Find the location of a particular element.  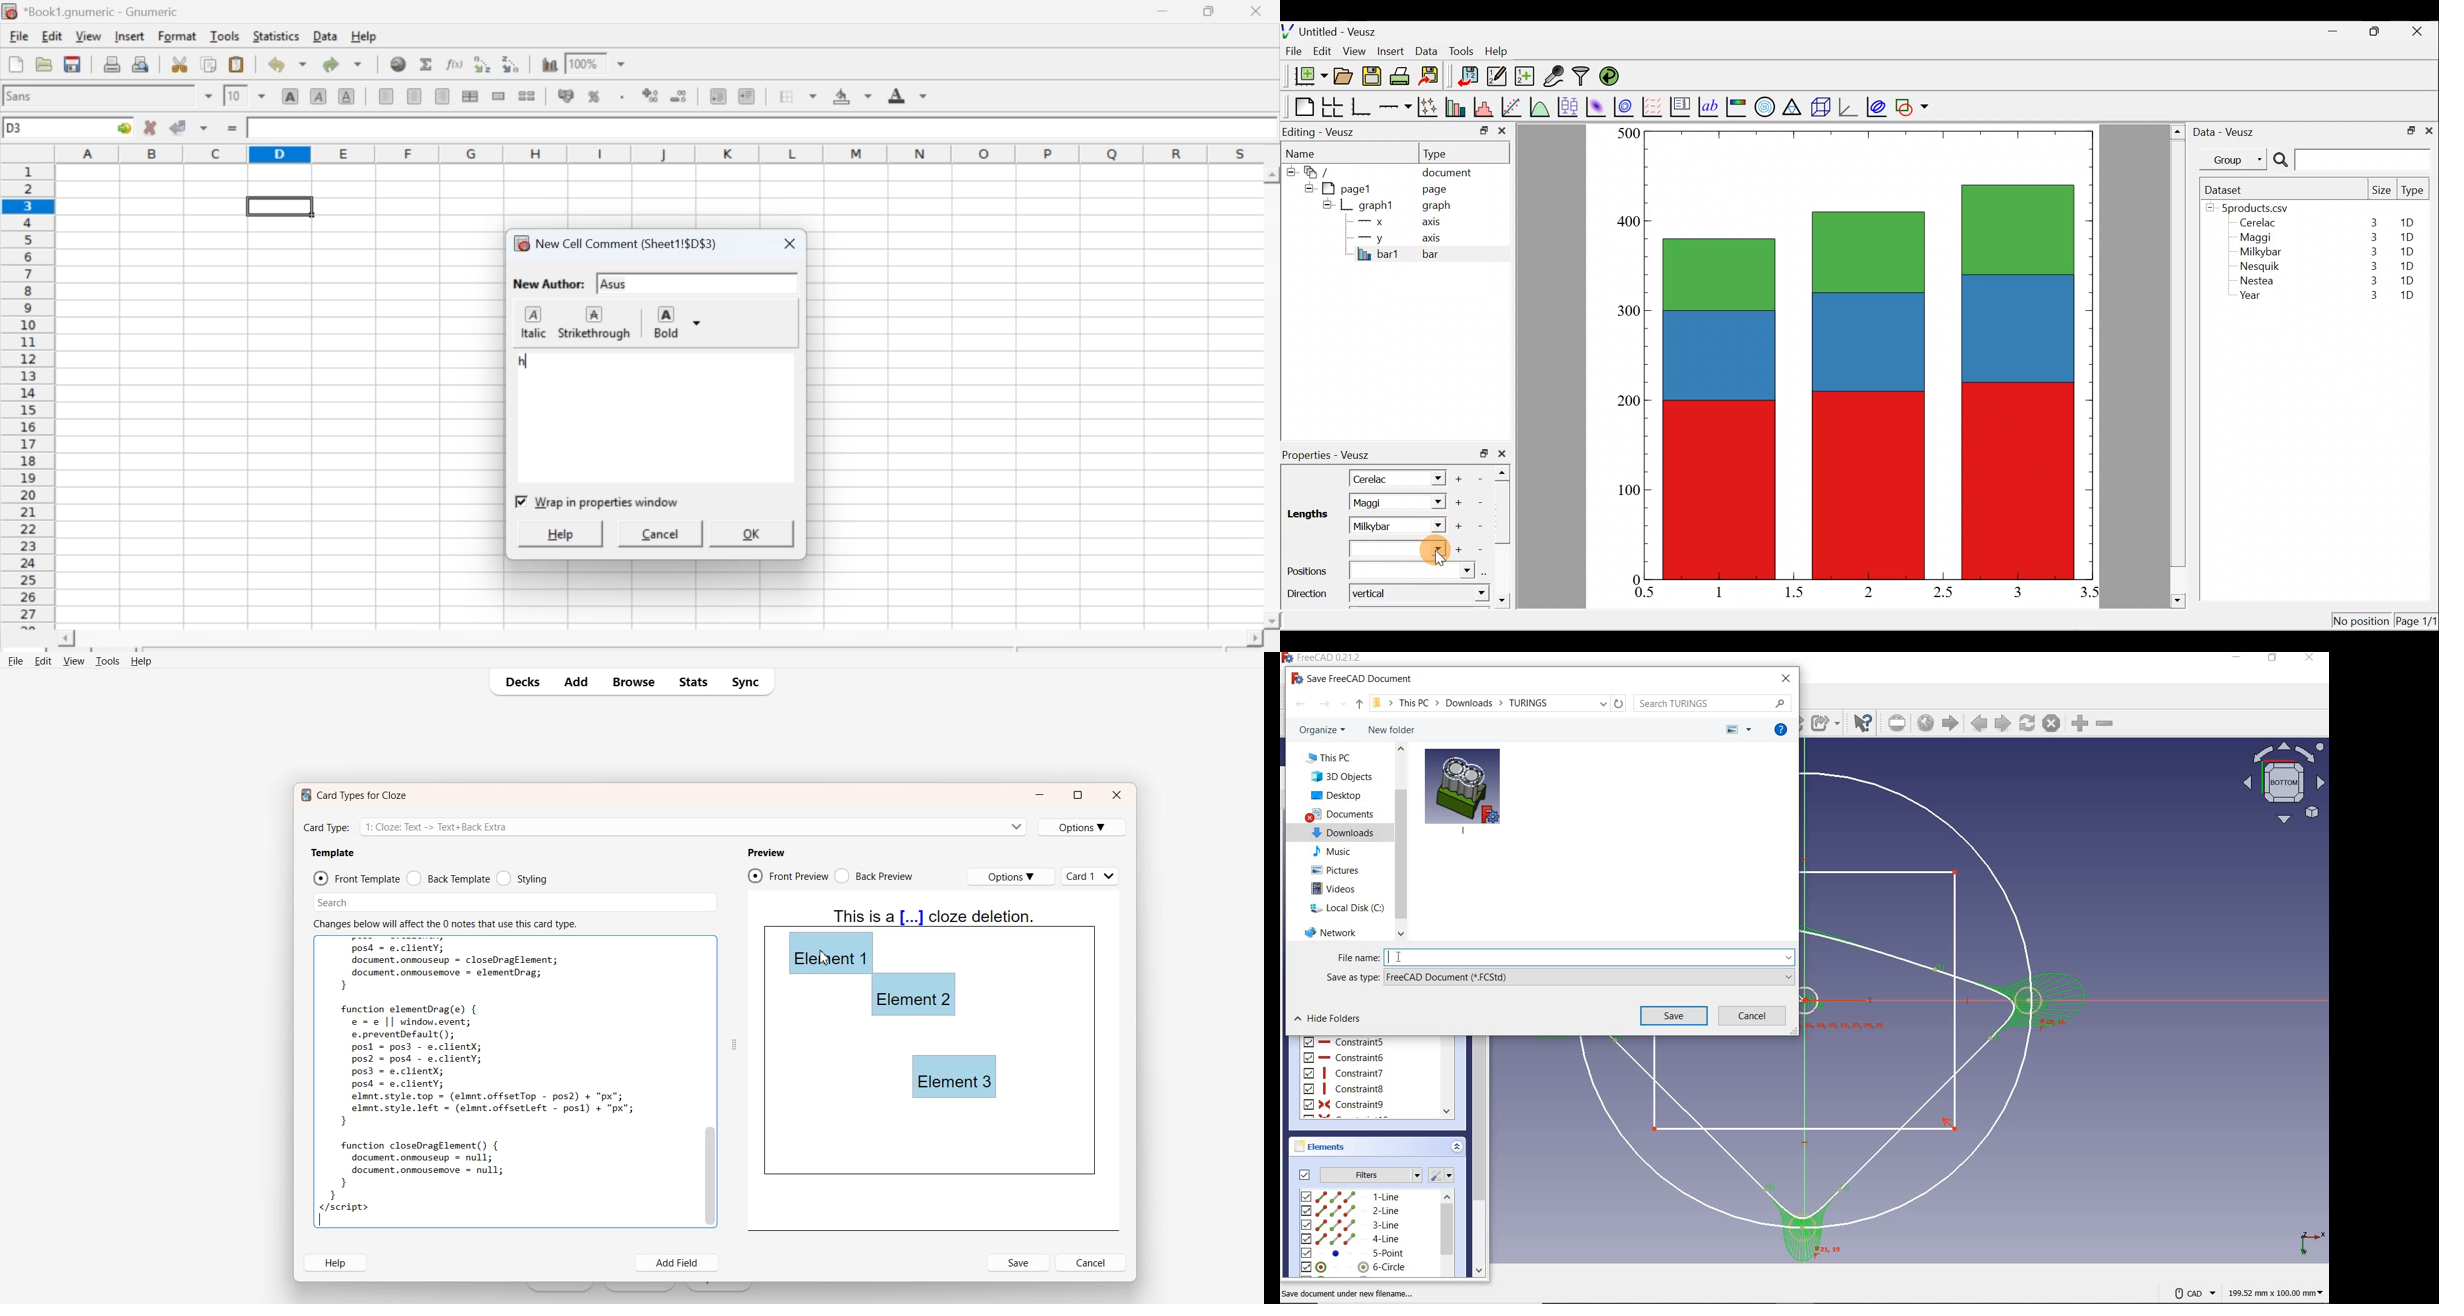

Histogram of a dataset is located at coordinates (1487, 107).